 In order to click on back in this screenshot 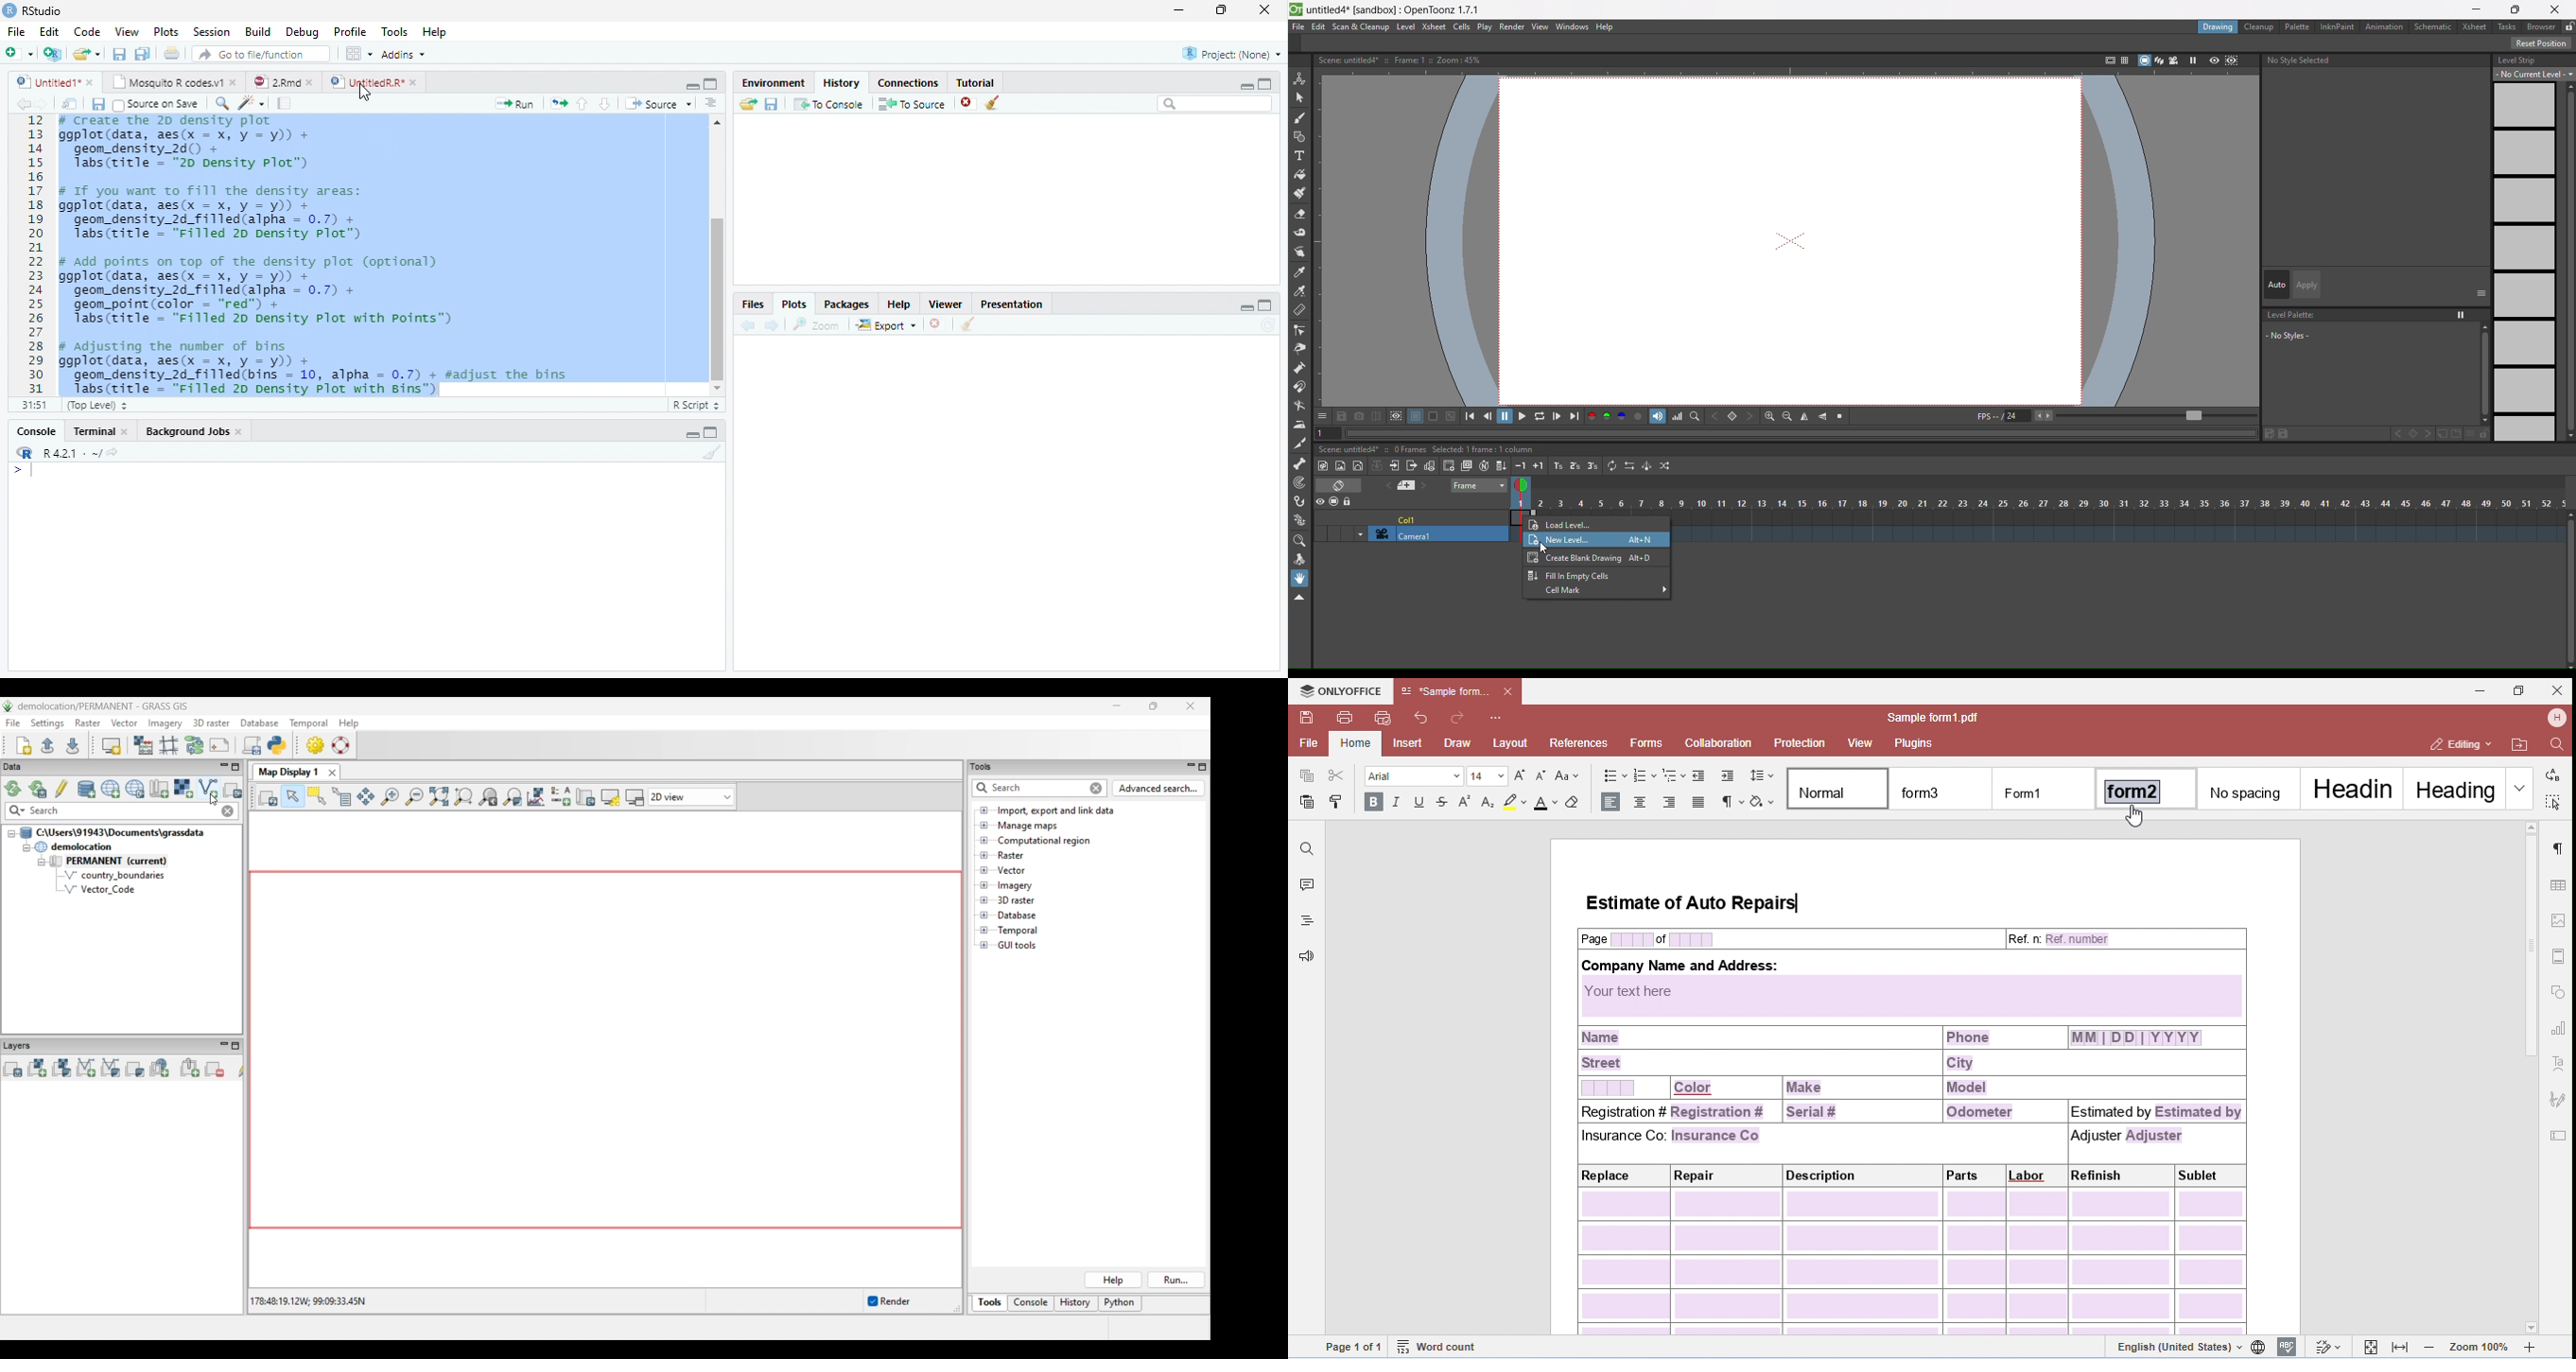, I will do `click(745, 325)`.